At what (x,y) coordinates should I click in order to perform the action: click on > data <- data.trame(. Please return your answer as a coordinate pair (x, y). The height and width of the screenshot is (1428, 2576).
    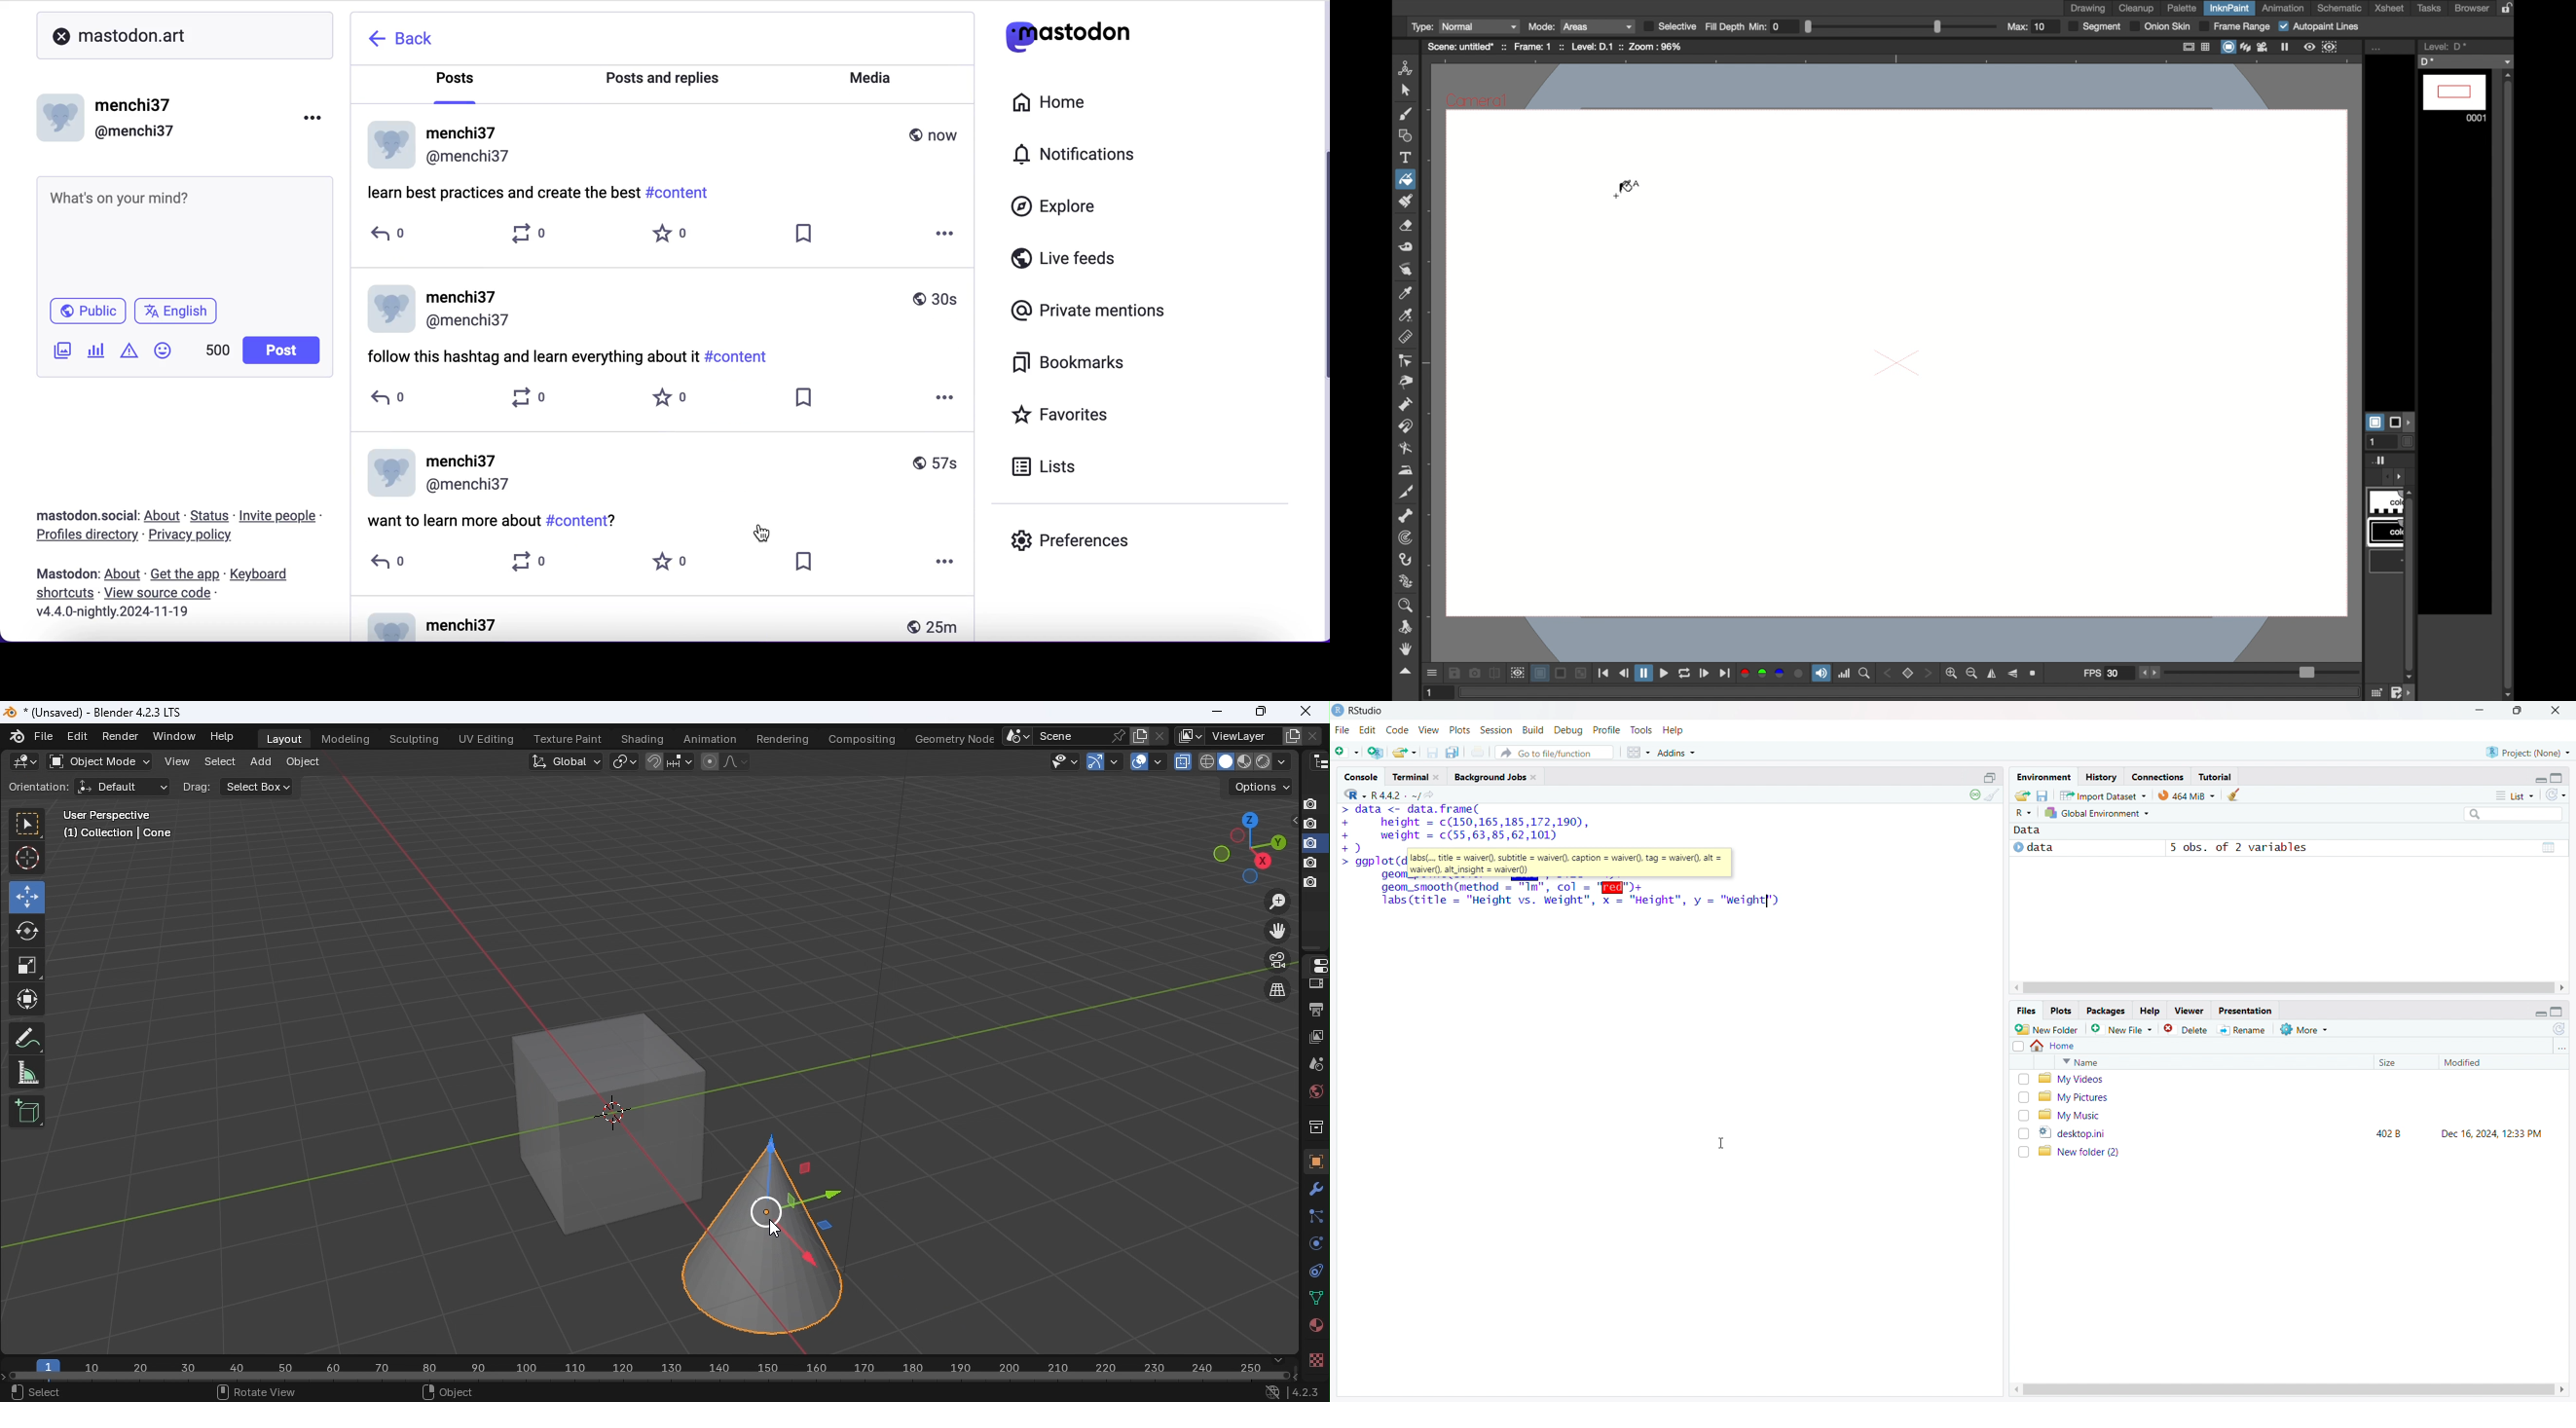
    Looking at the image, I should click on (1410, 810).